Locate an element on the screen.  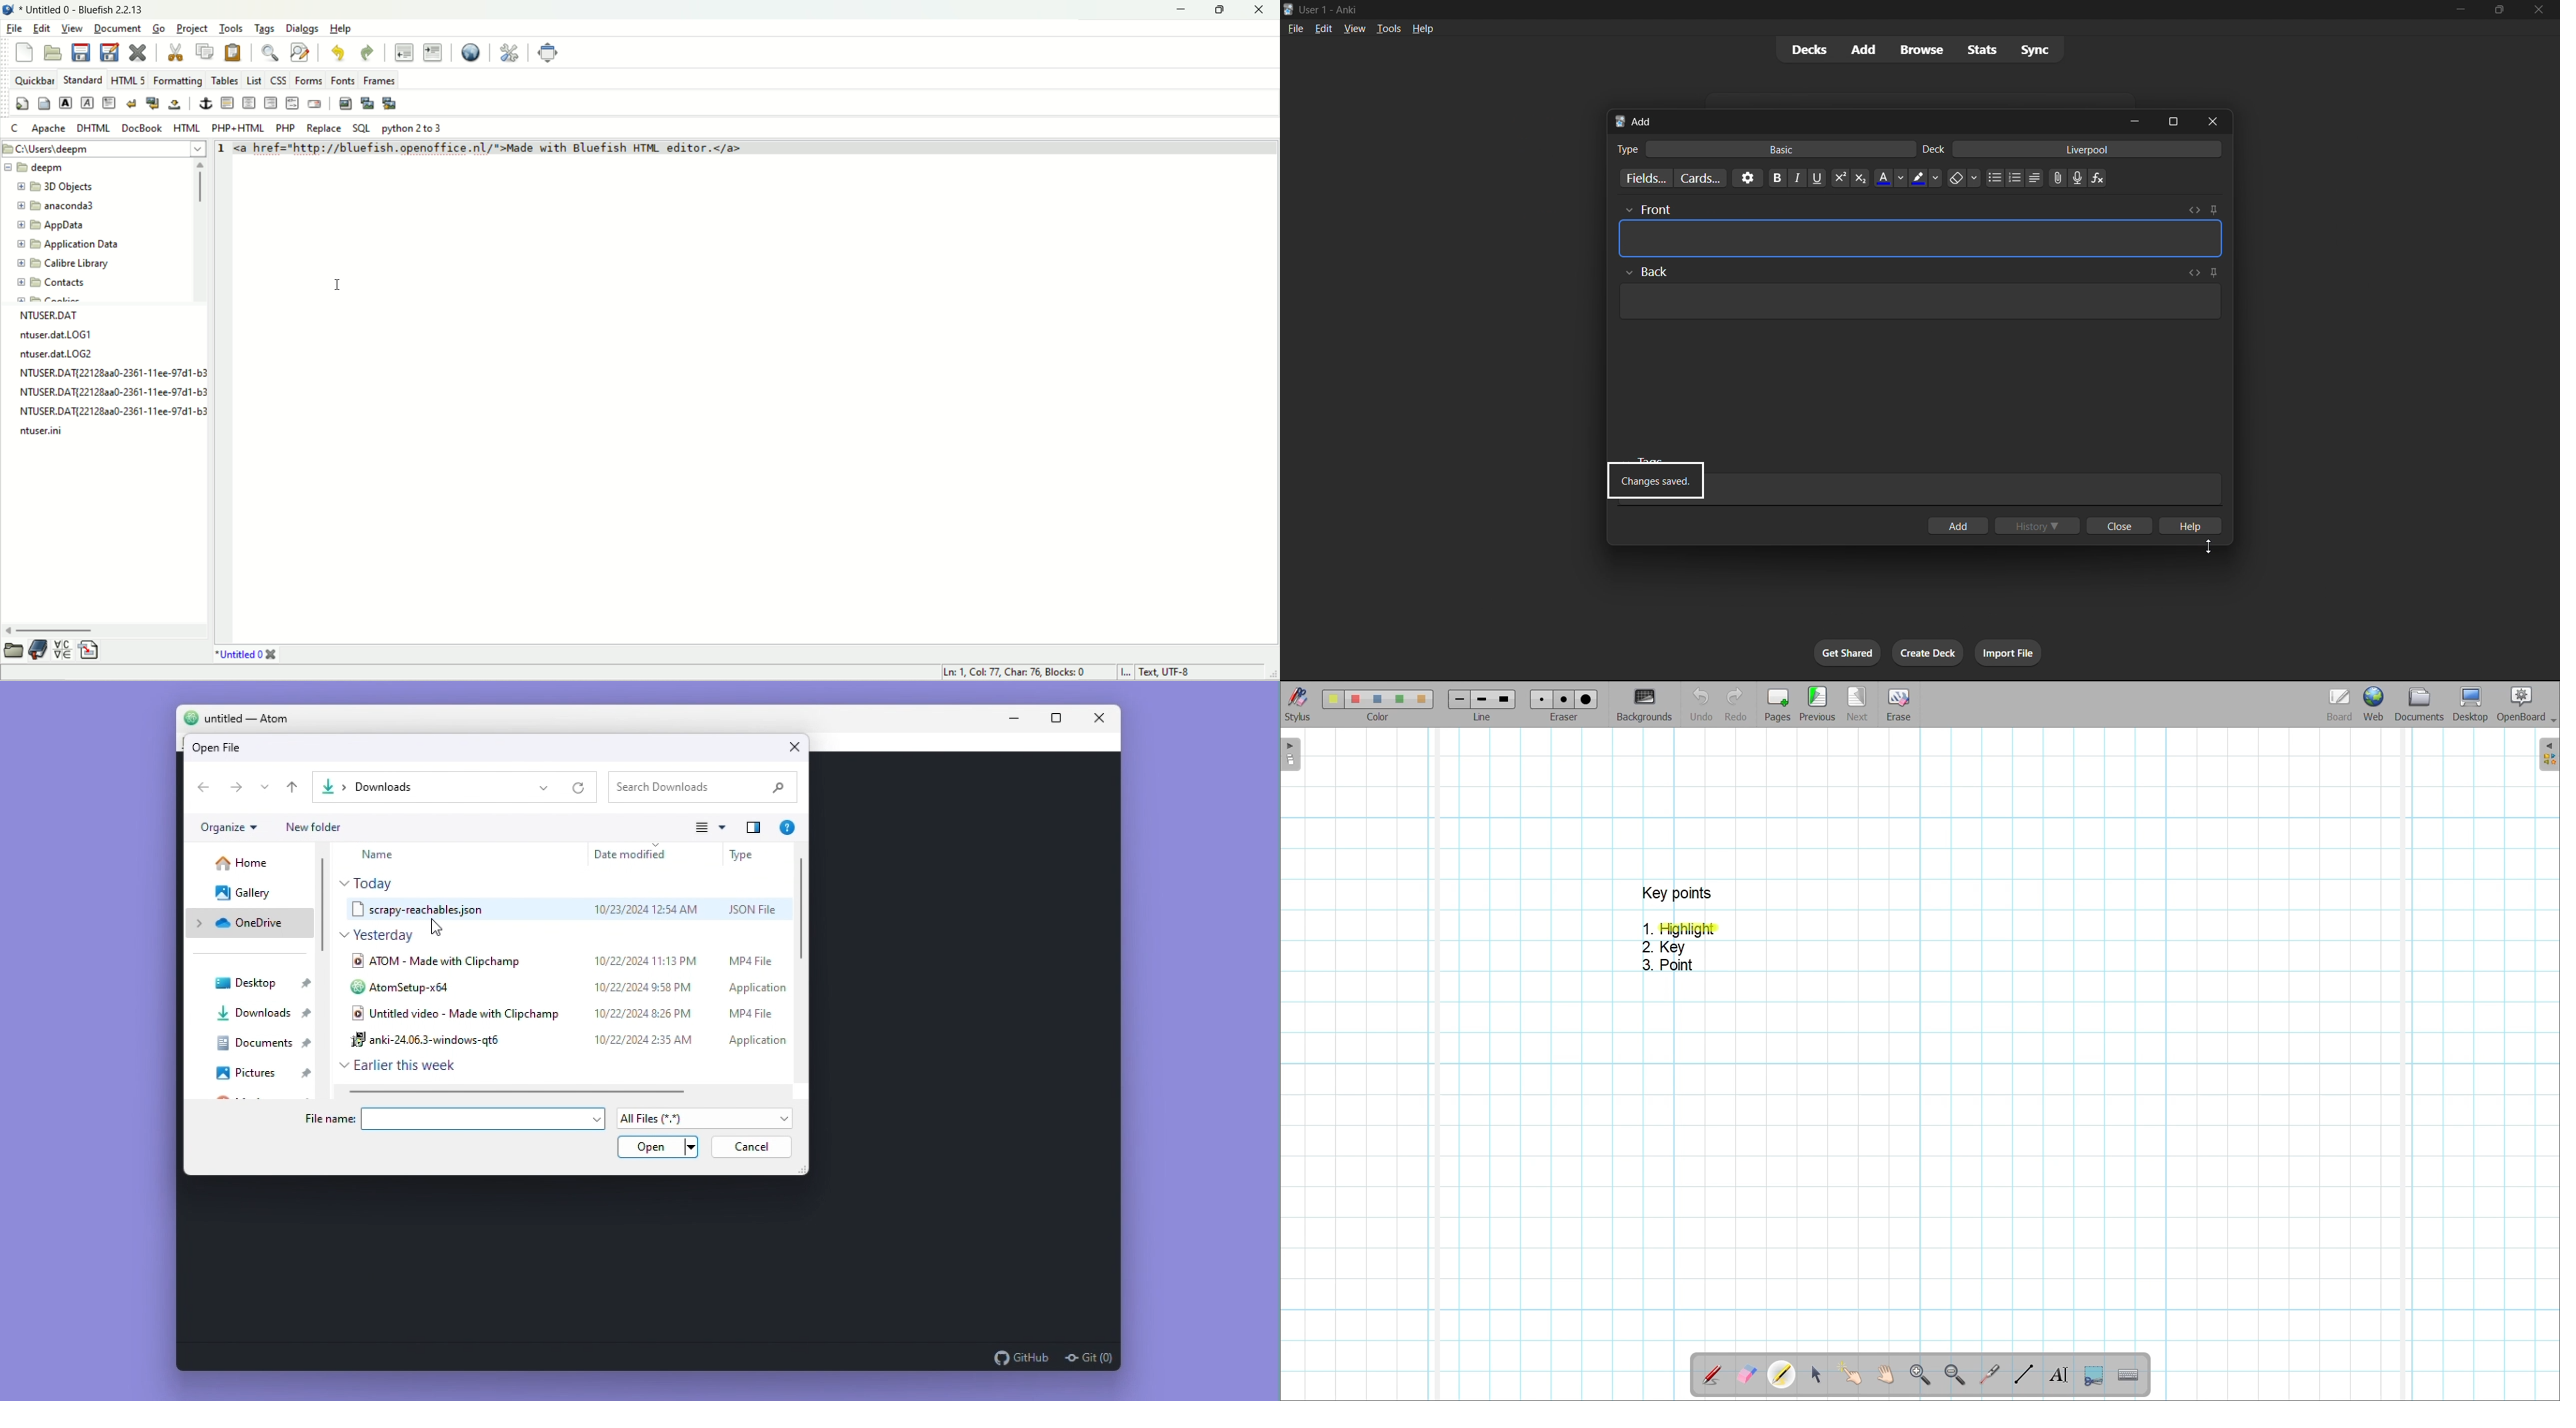
Stylus menu at the bottom of the page is located at coordinates (1299, 704).